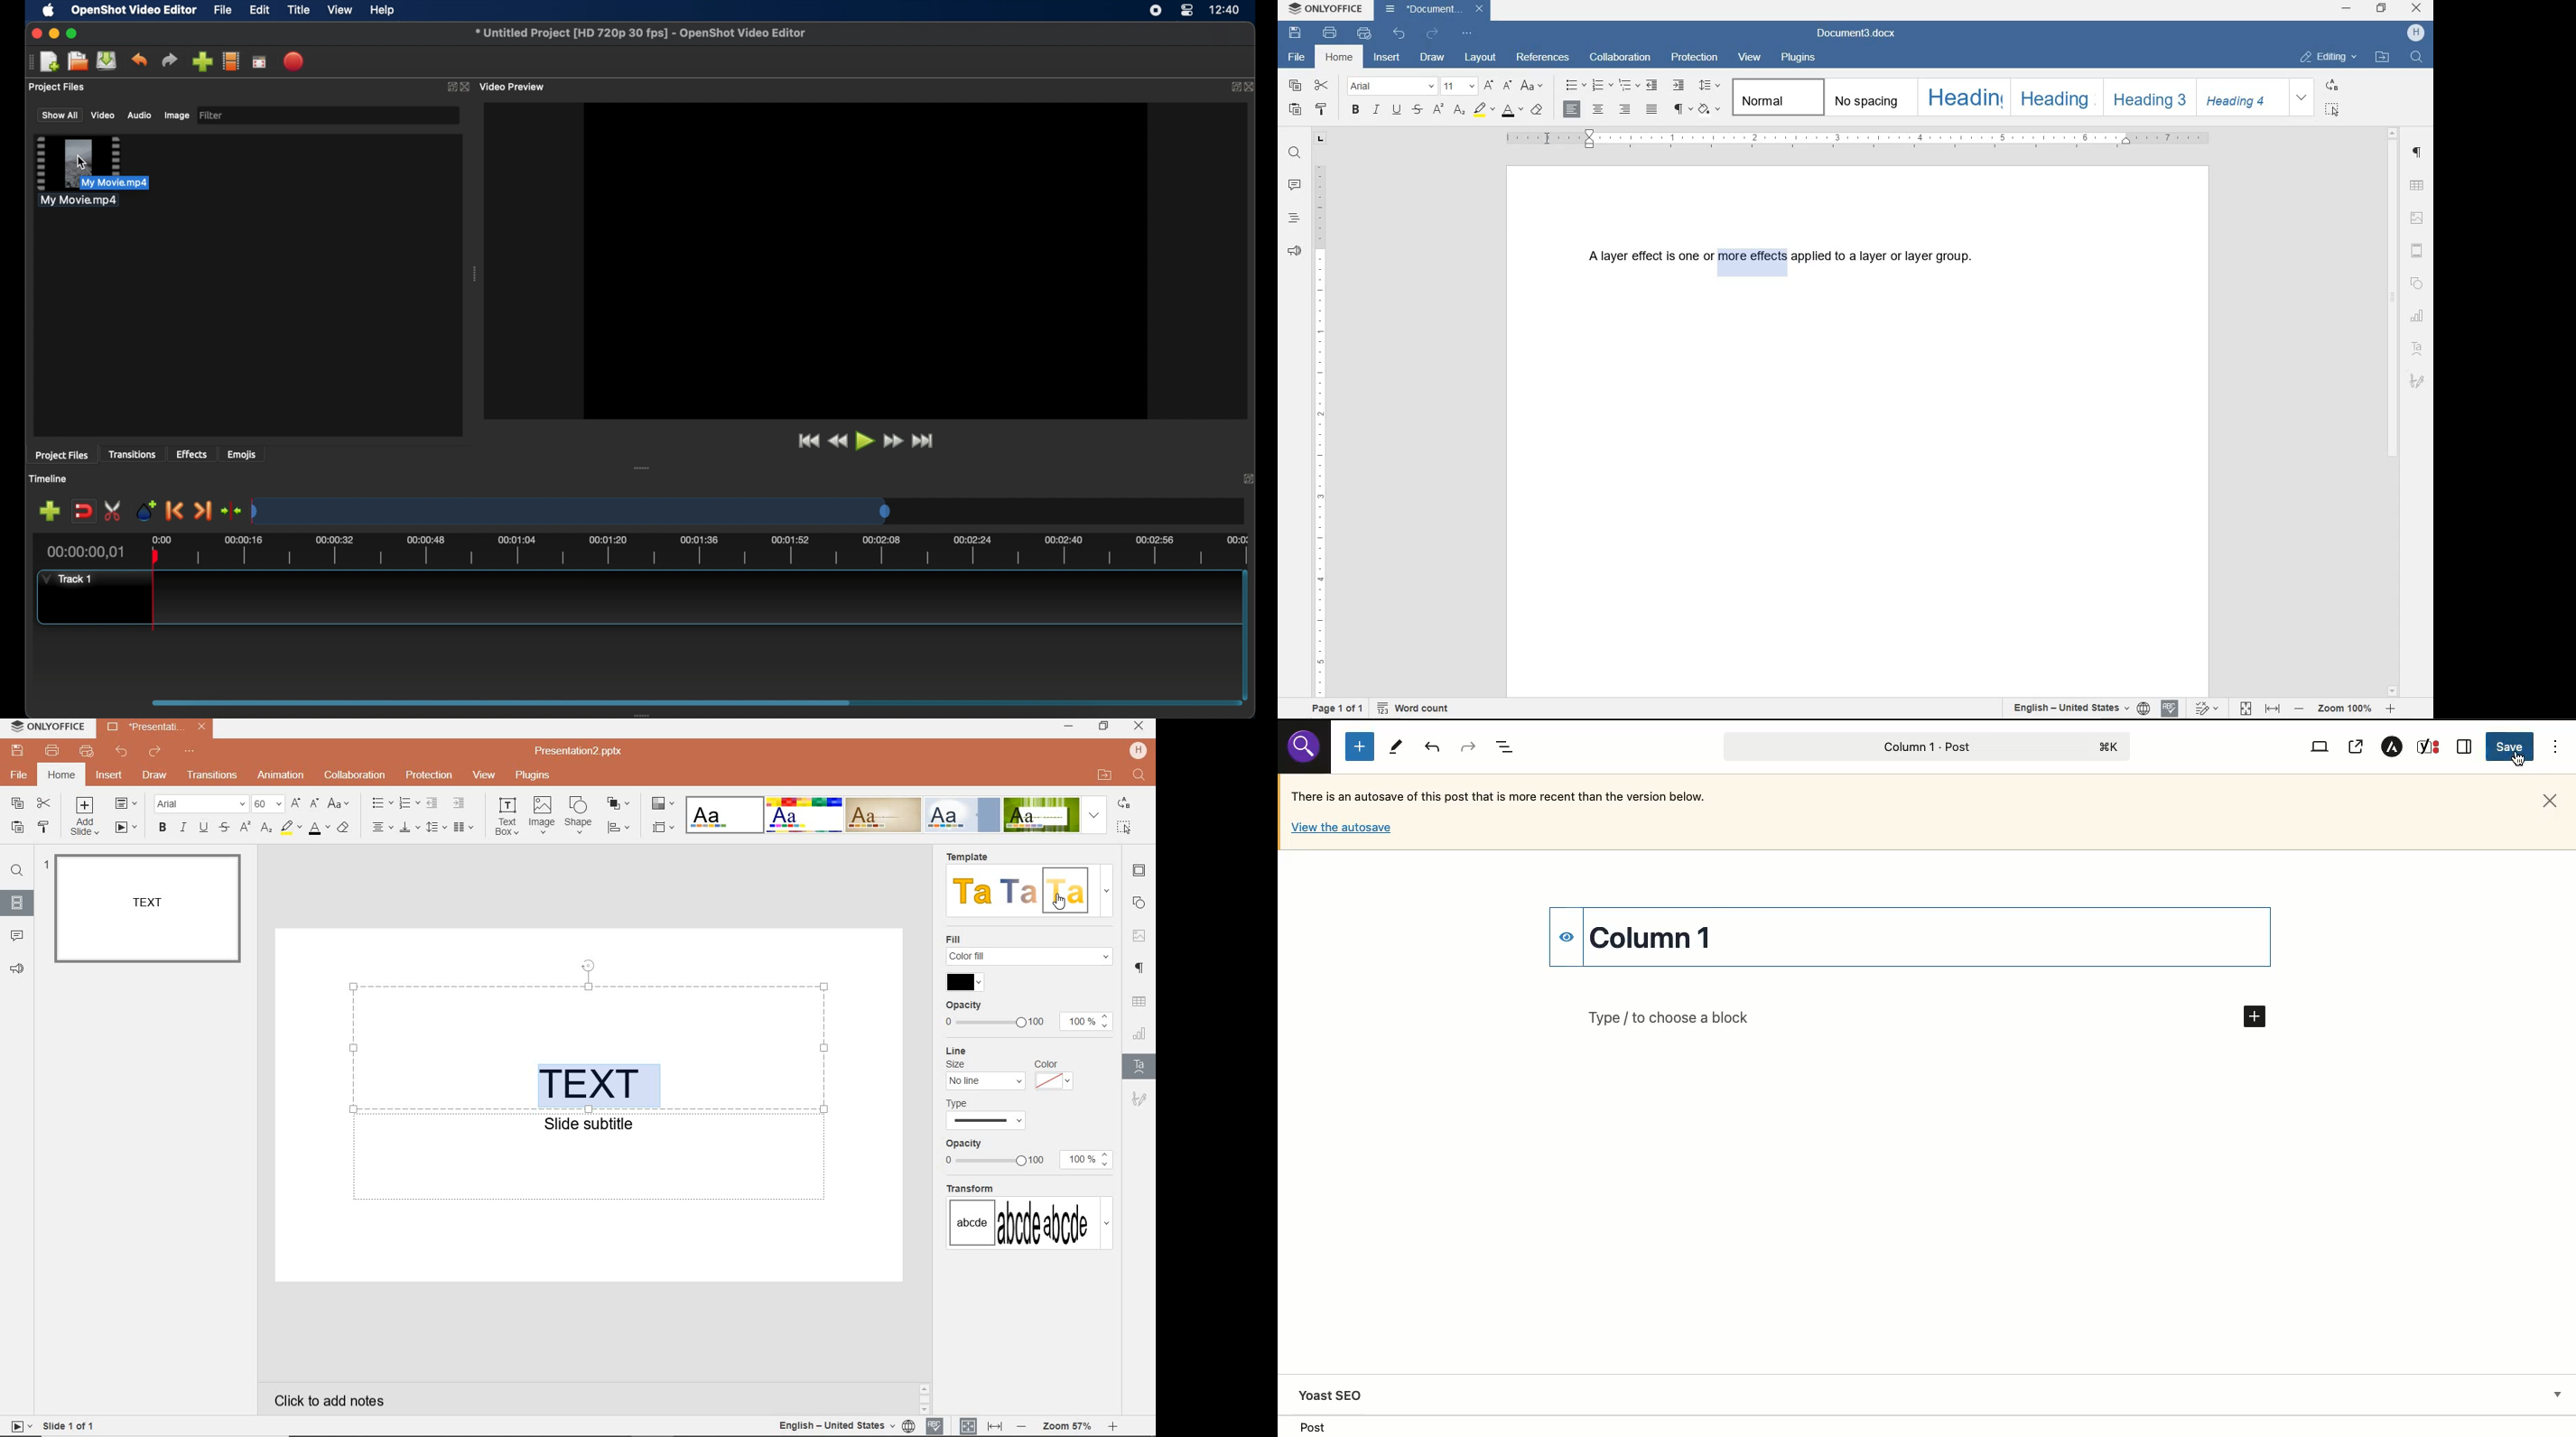 Image resolution: width=2576 pixels, height=1456 pixels. What do you see at coordinates (269, 805) in the screenshot?
I see `FONT SIZE` at bounding box center [269, 805].